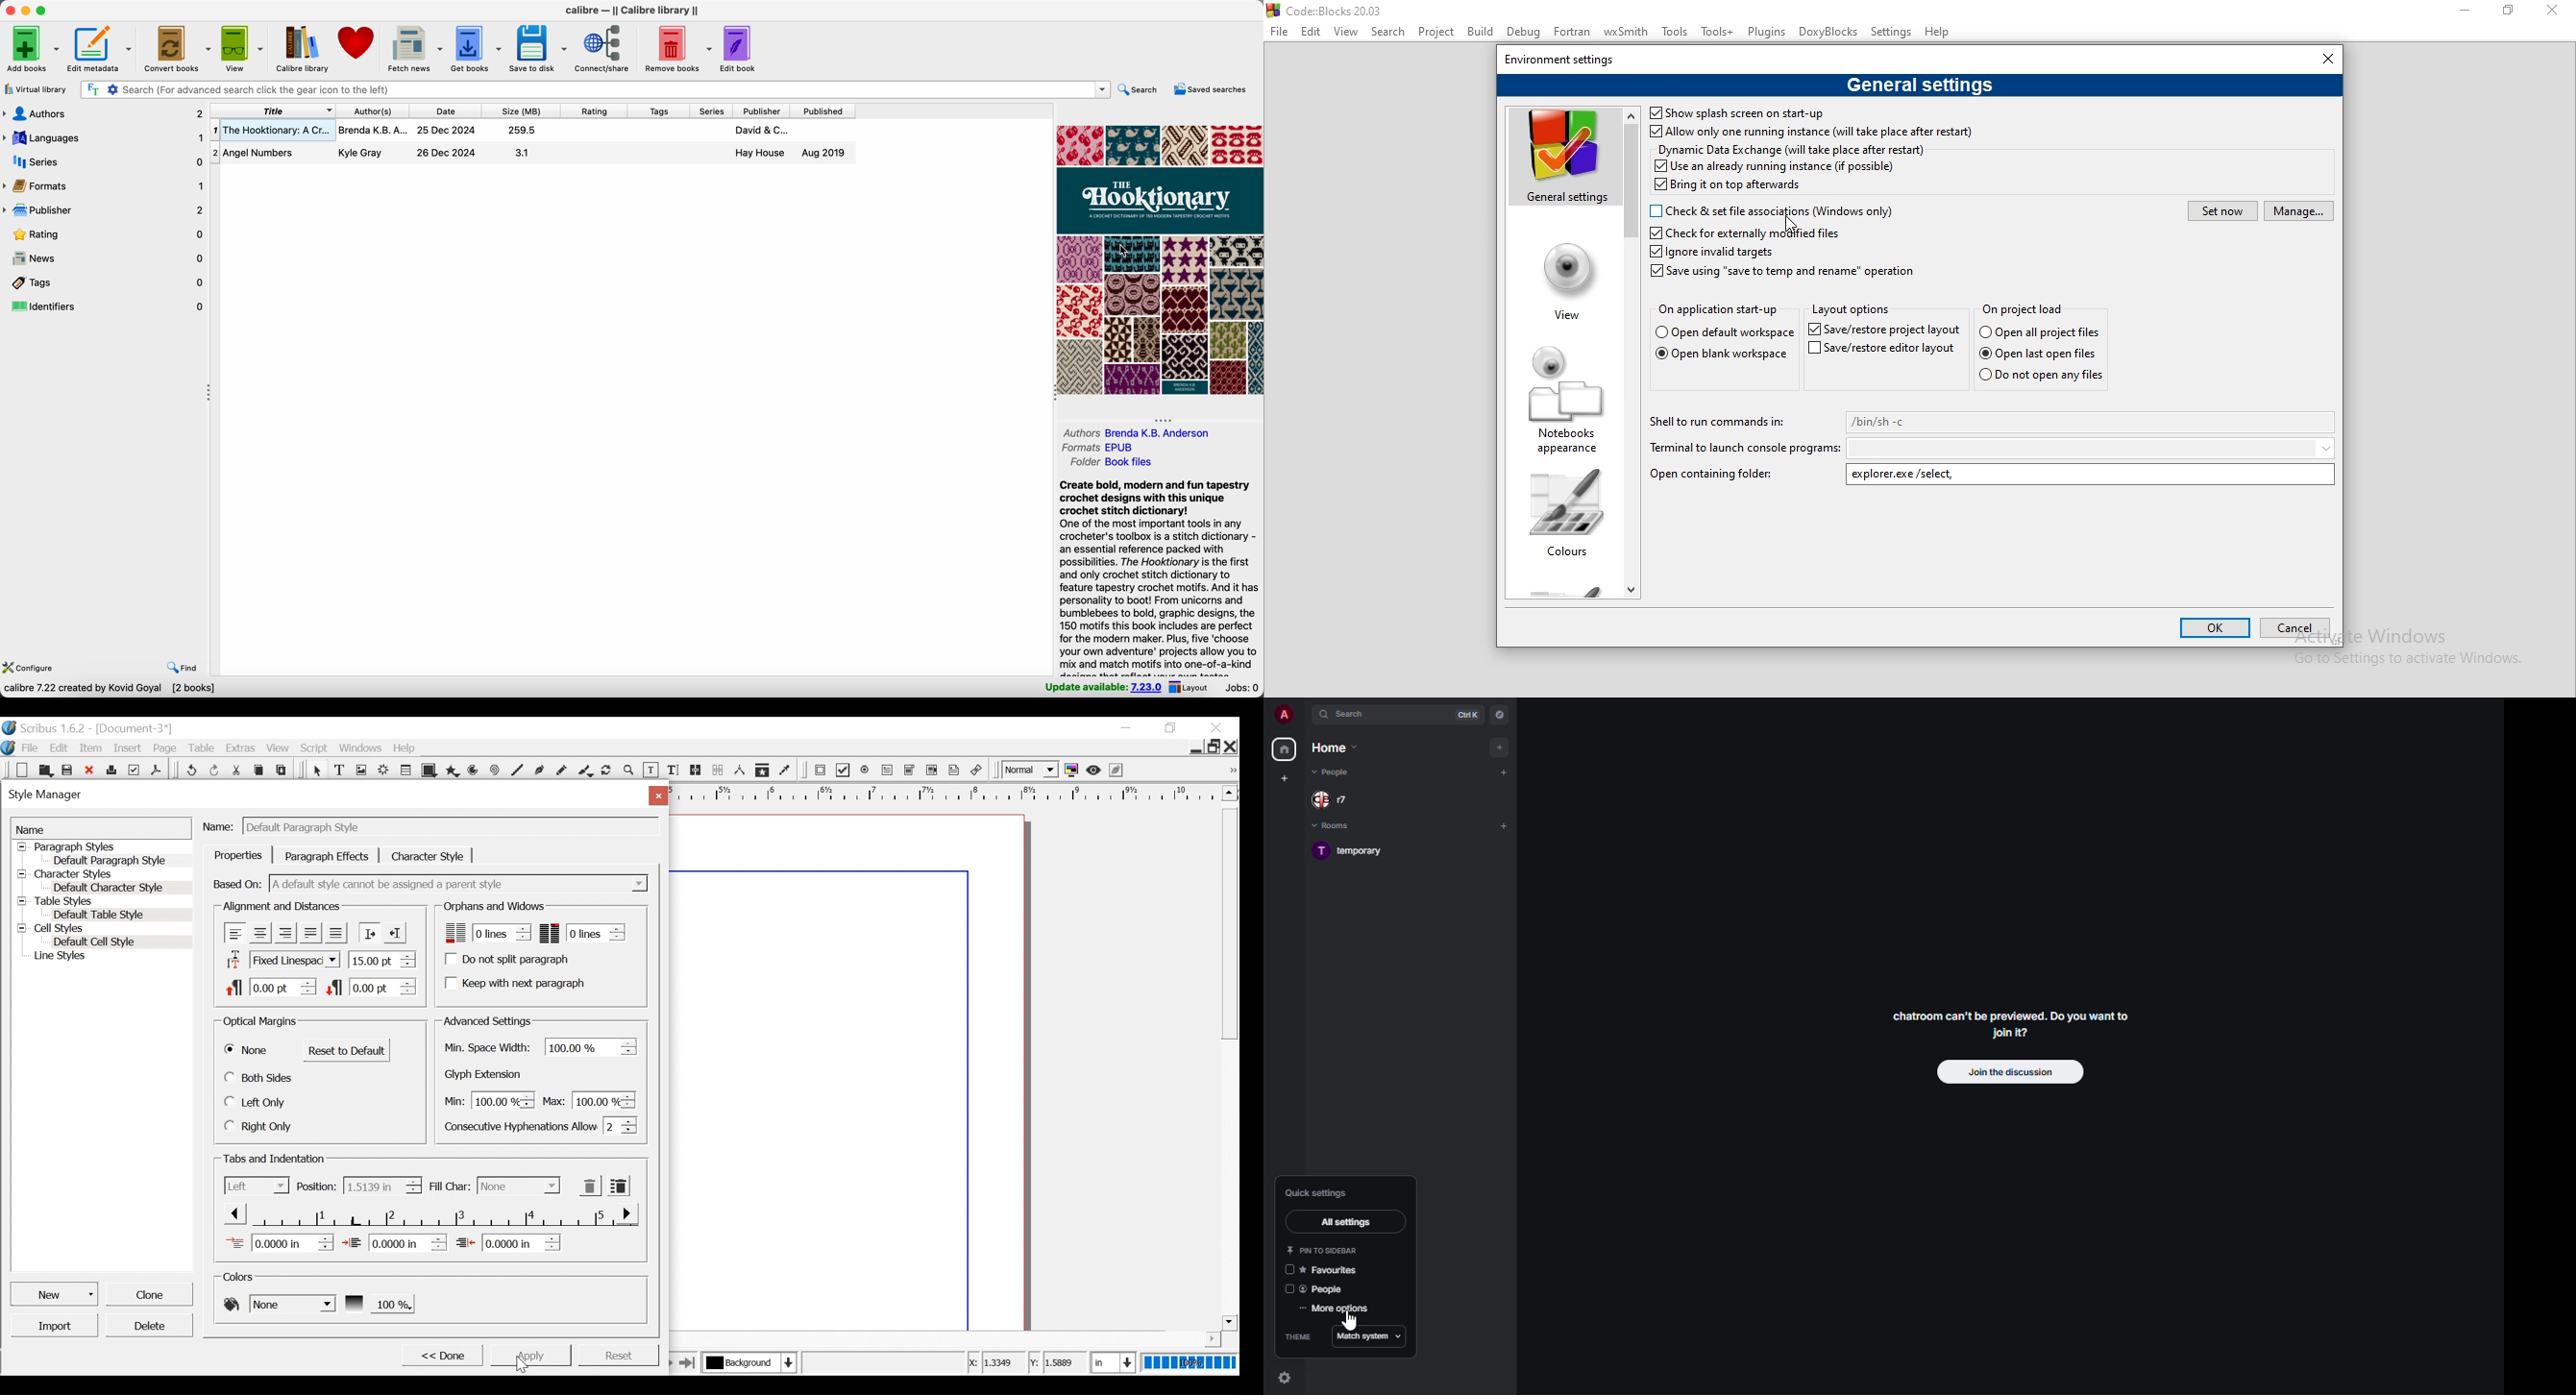 The width and height of the screenshot is (2576, 1400). What do you see at coordinates (271, 986) in the screenshot?
I see `Space Above` at bounding box center [271, 986].